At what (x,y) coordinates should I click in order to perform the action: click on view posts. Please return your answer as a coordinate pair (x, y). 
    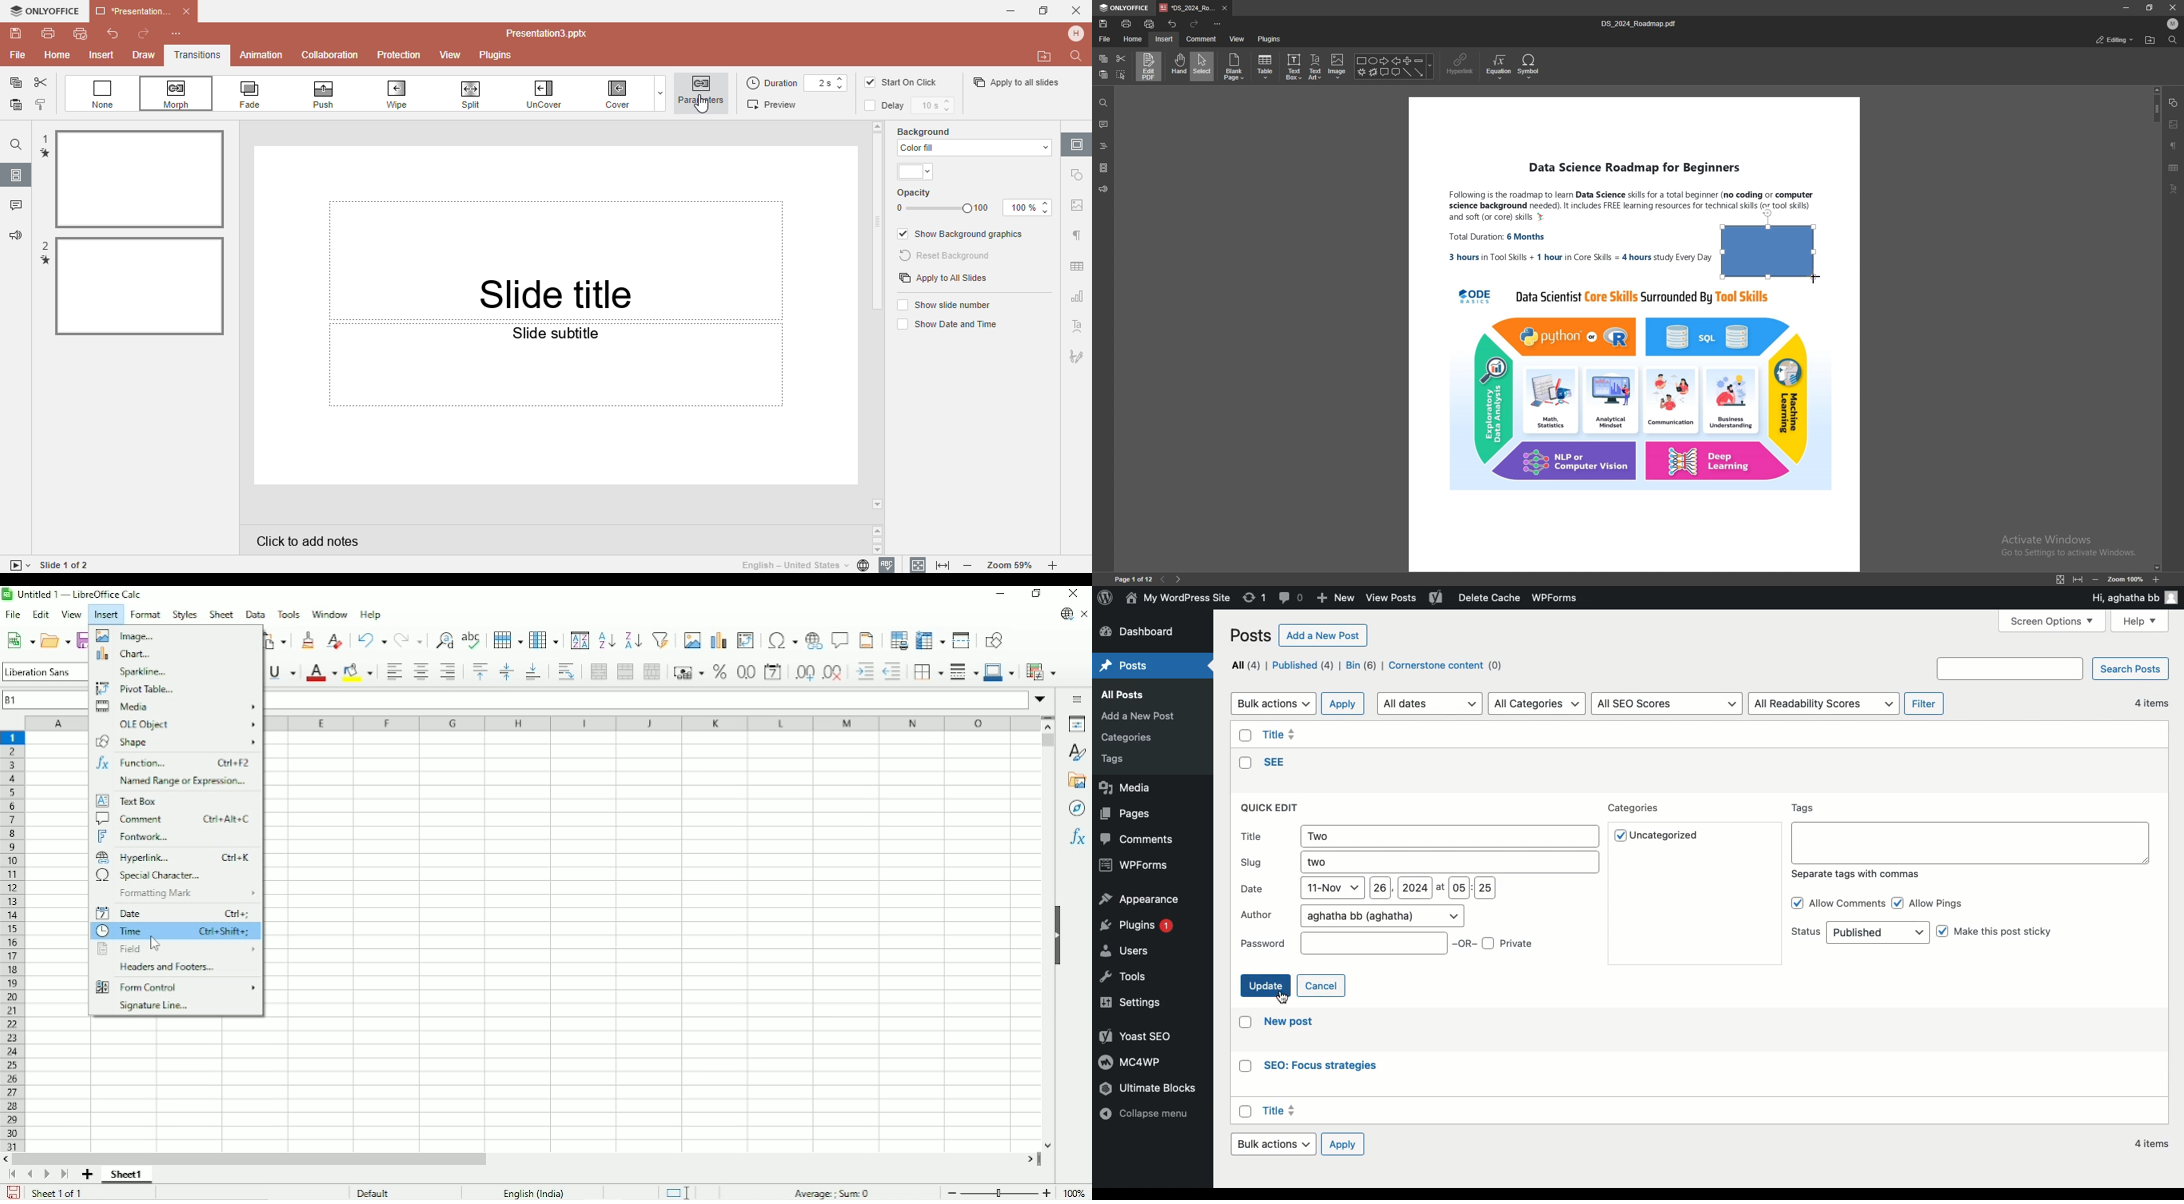
    Looking at the image, I should click on (1394, 599).